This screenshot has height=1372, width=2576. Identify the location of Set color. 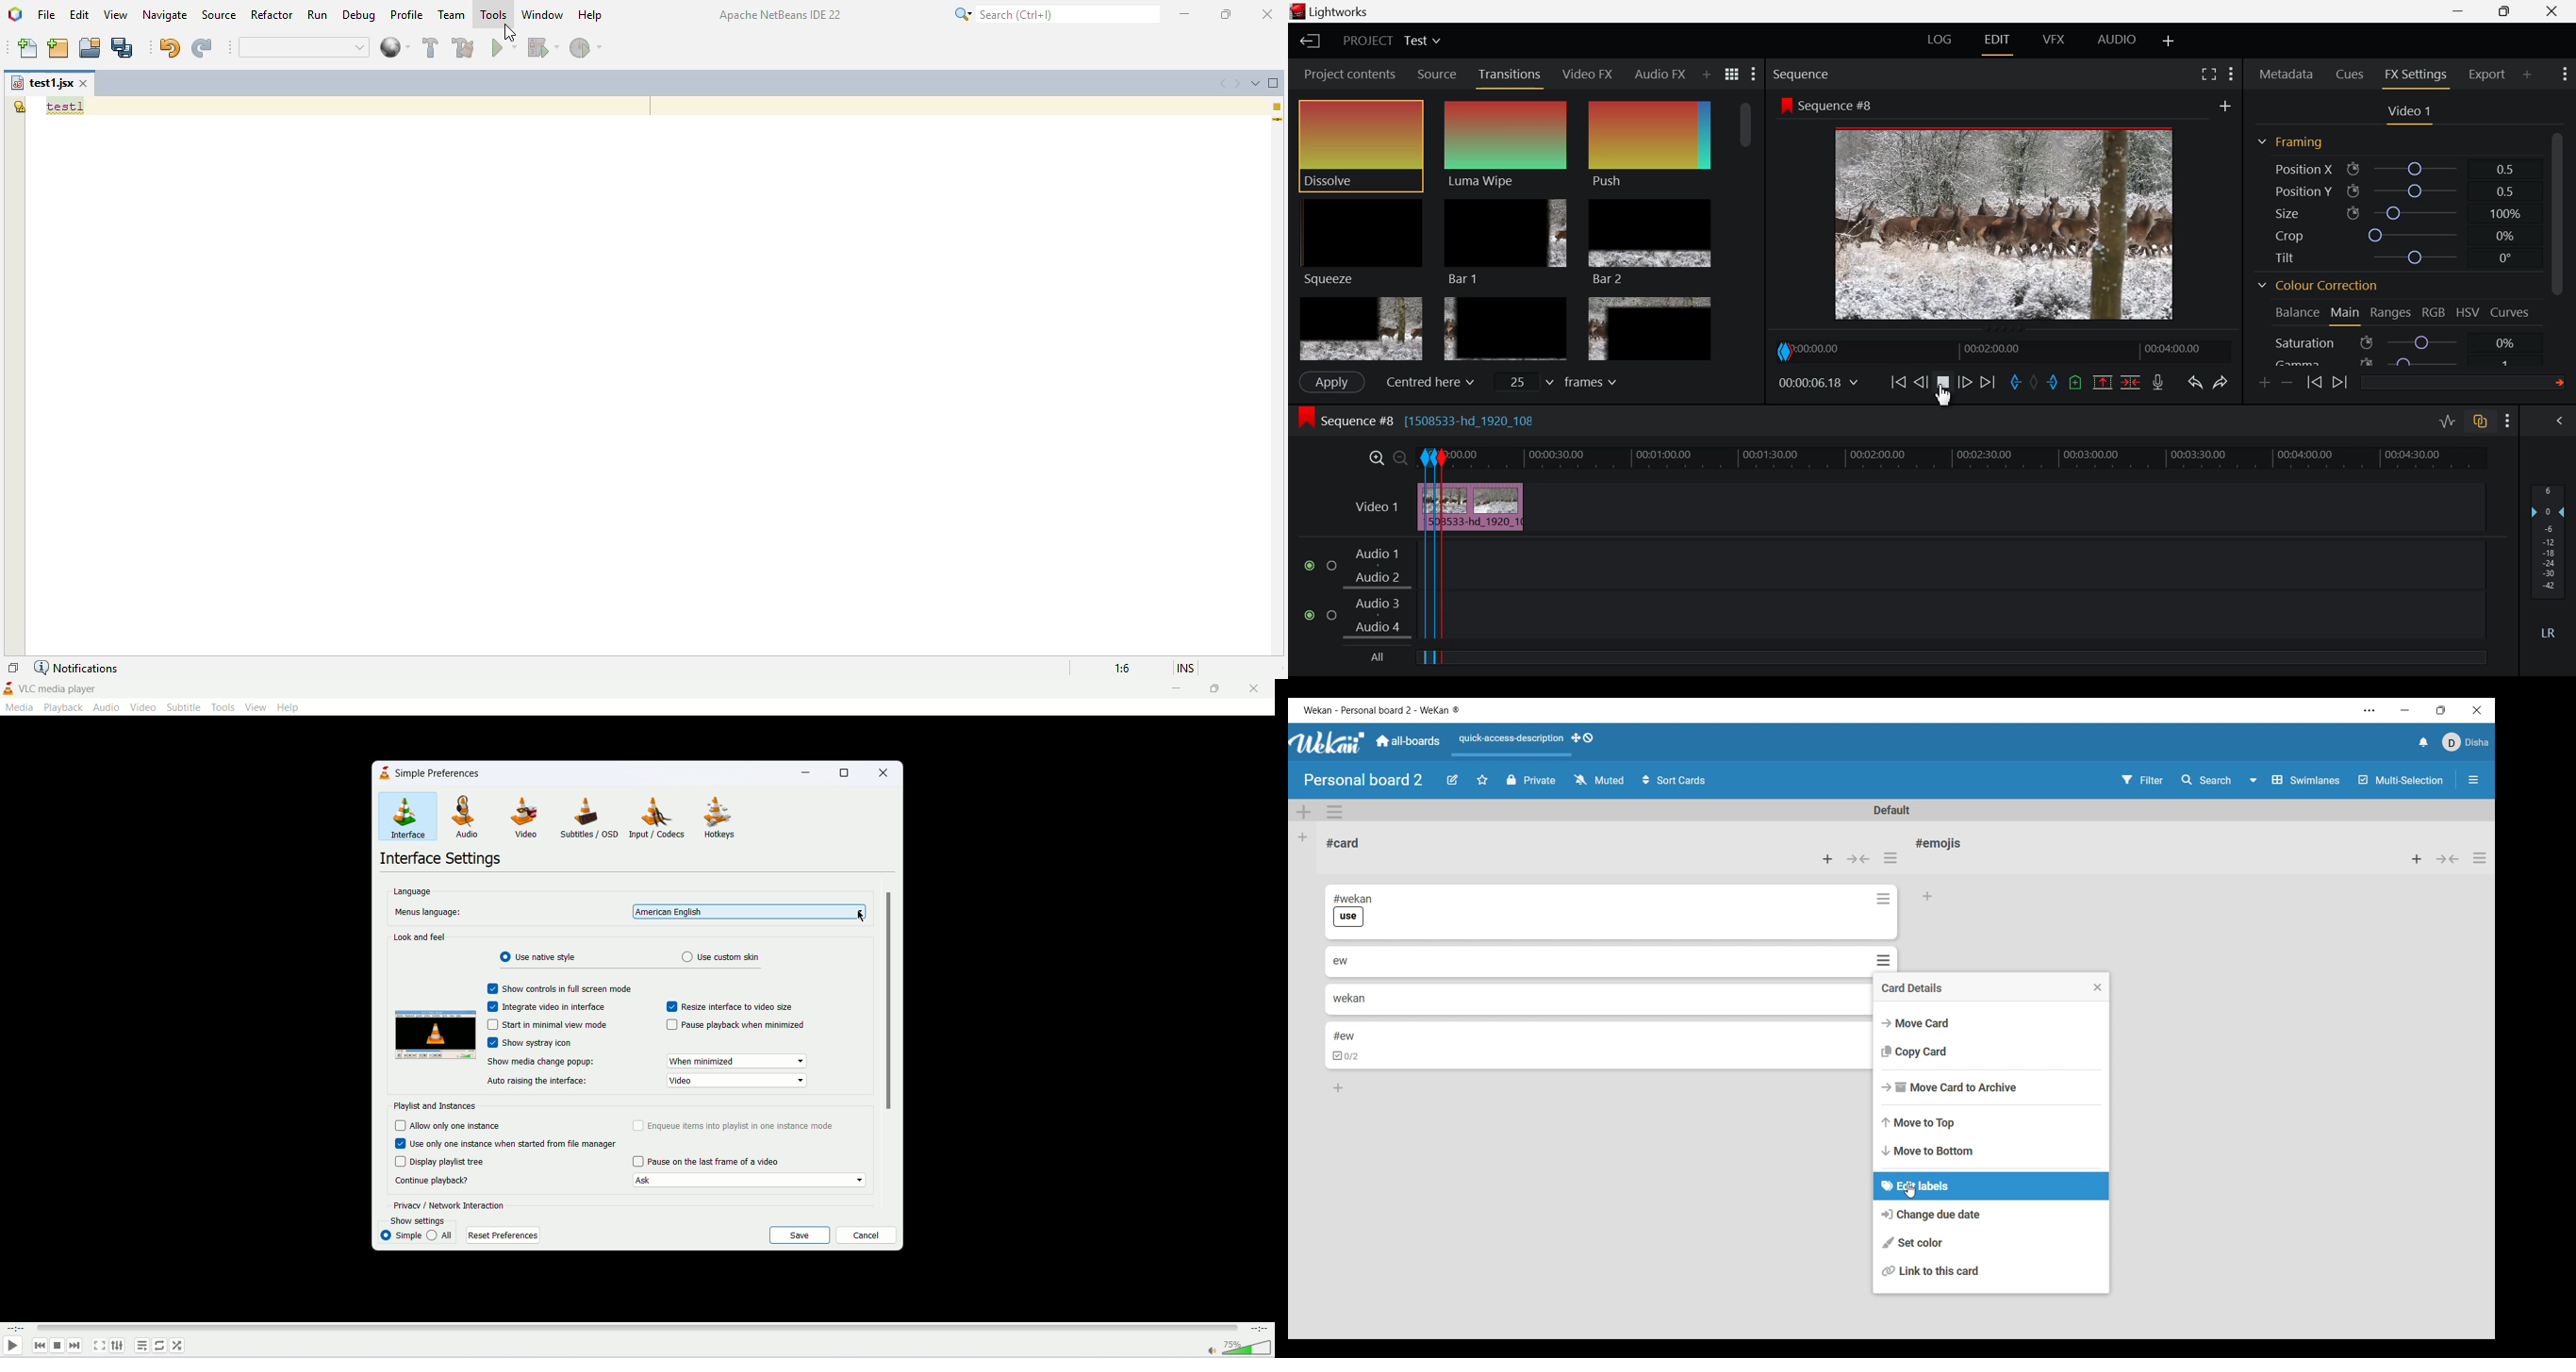
(1990, 1243).